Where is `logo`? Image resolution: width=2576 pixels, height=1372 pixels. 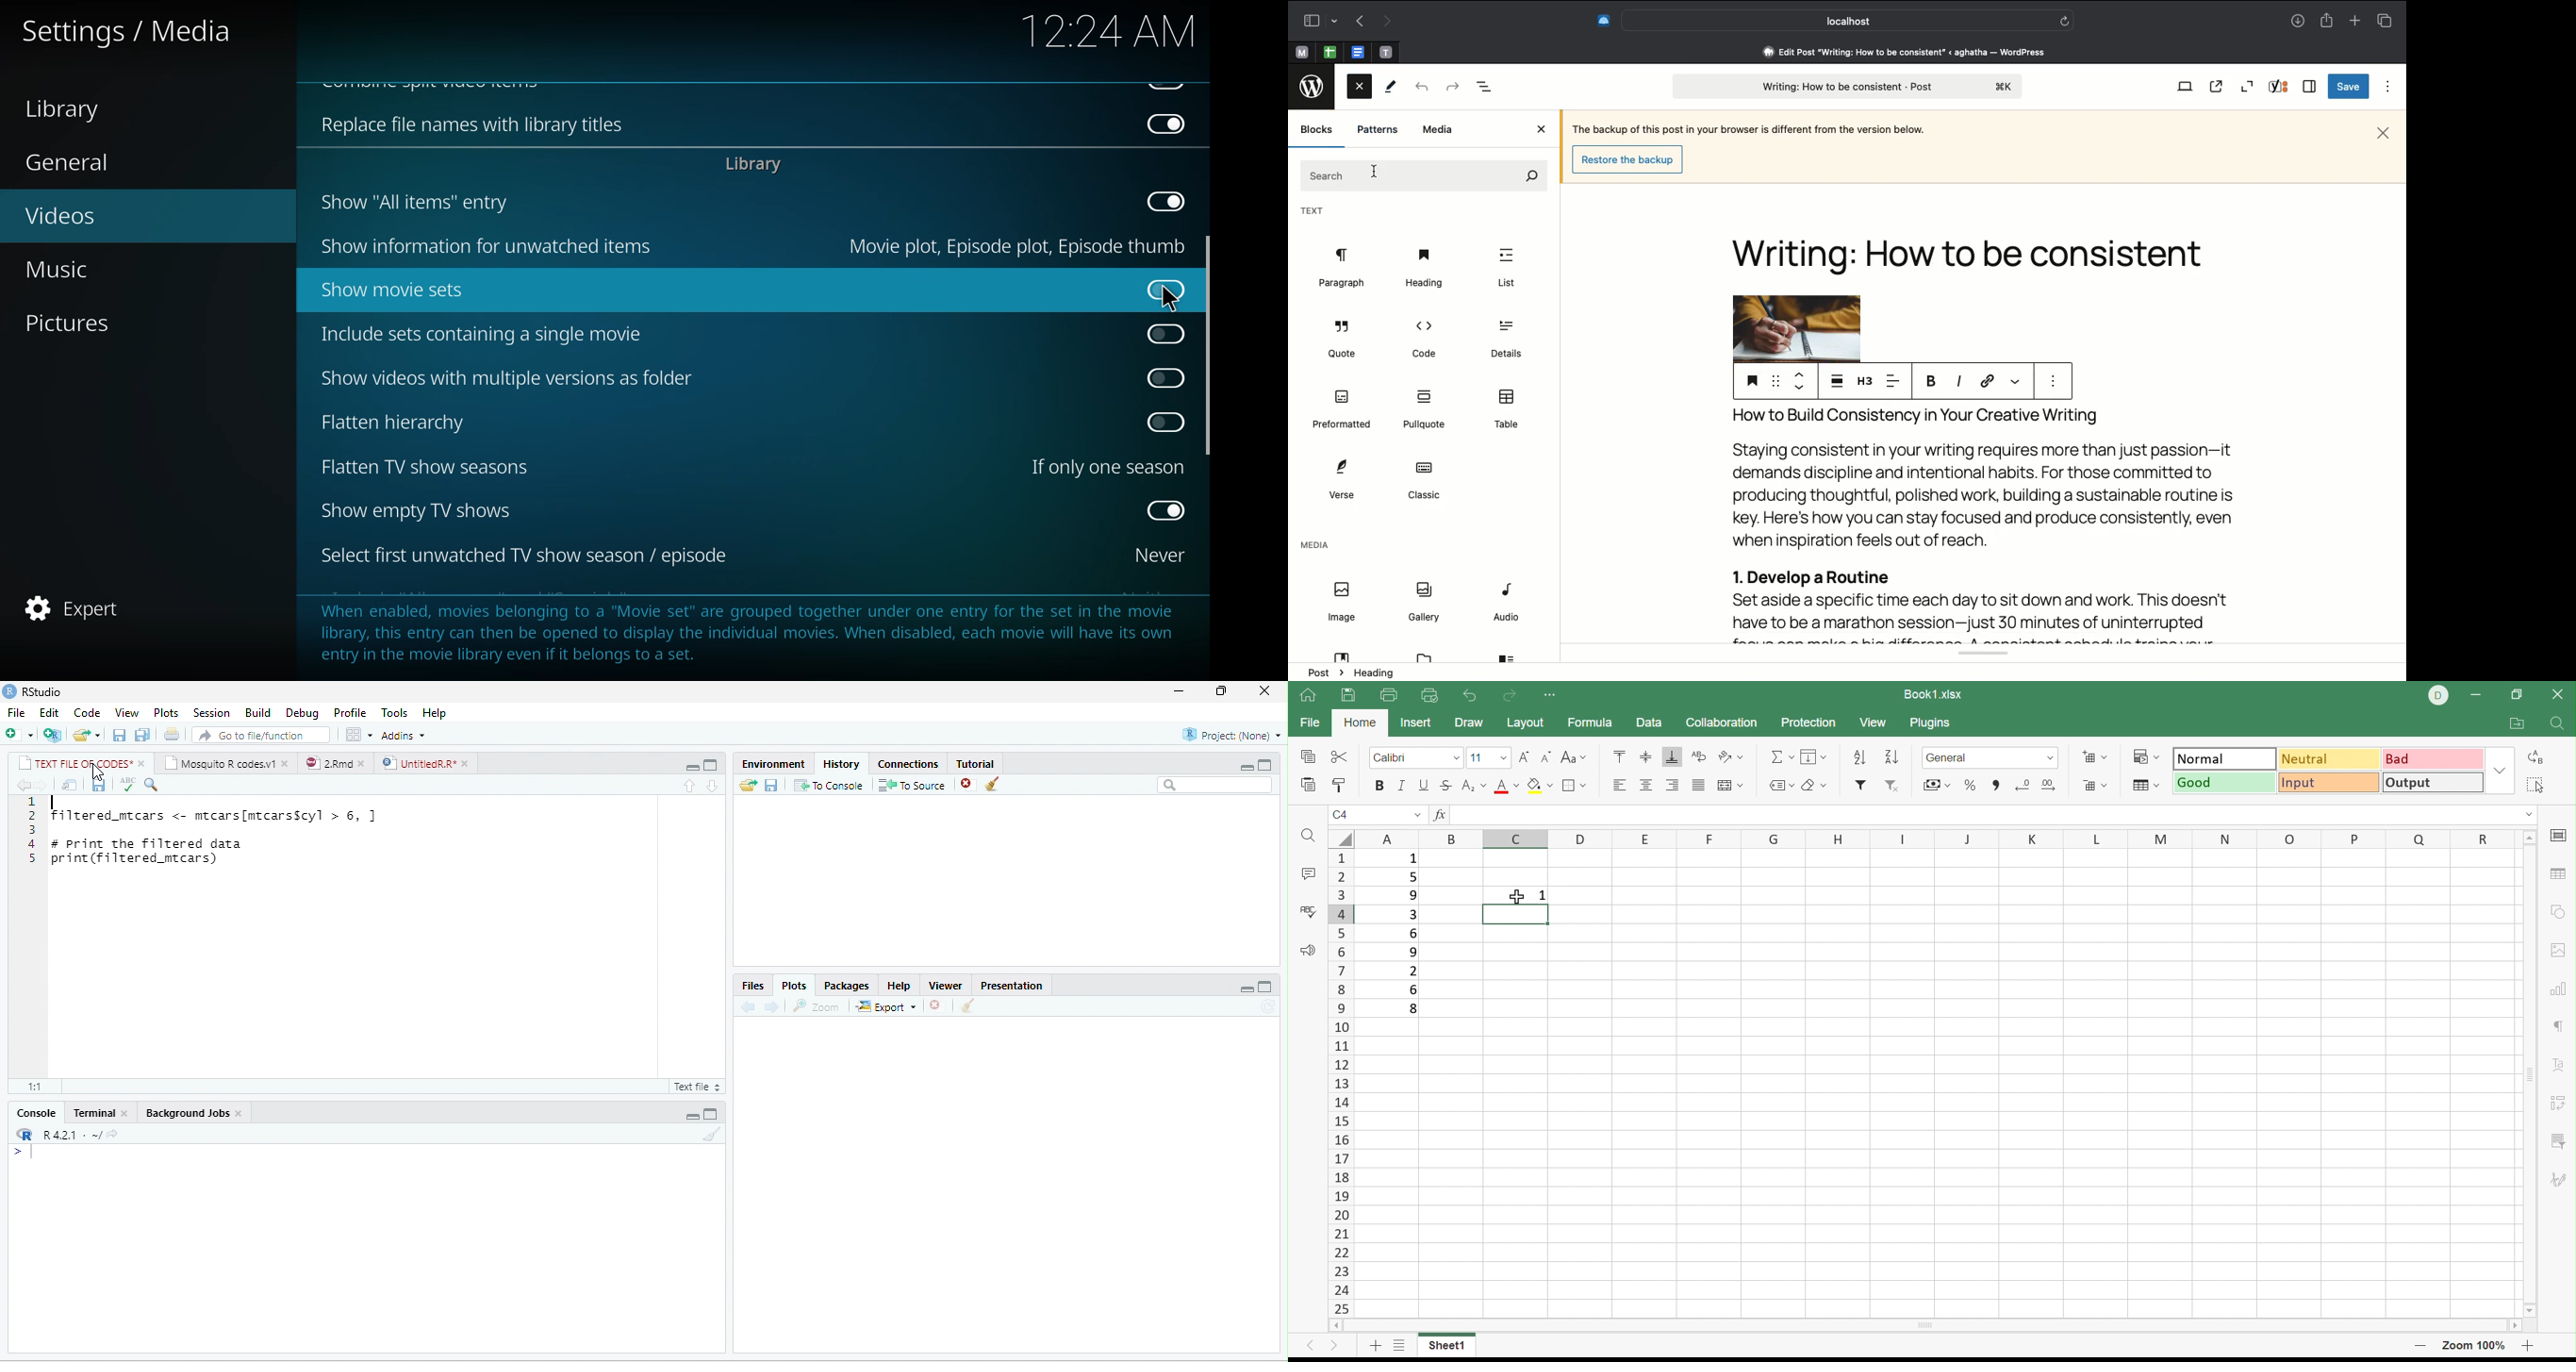
logo is located at coordinates (9, 691).